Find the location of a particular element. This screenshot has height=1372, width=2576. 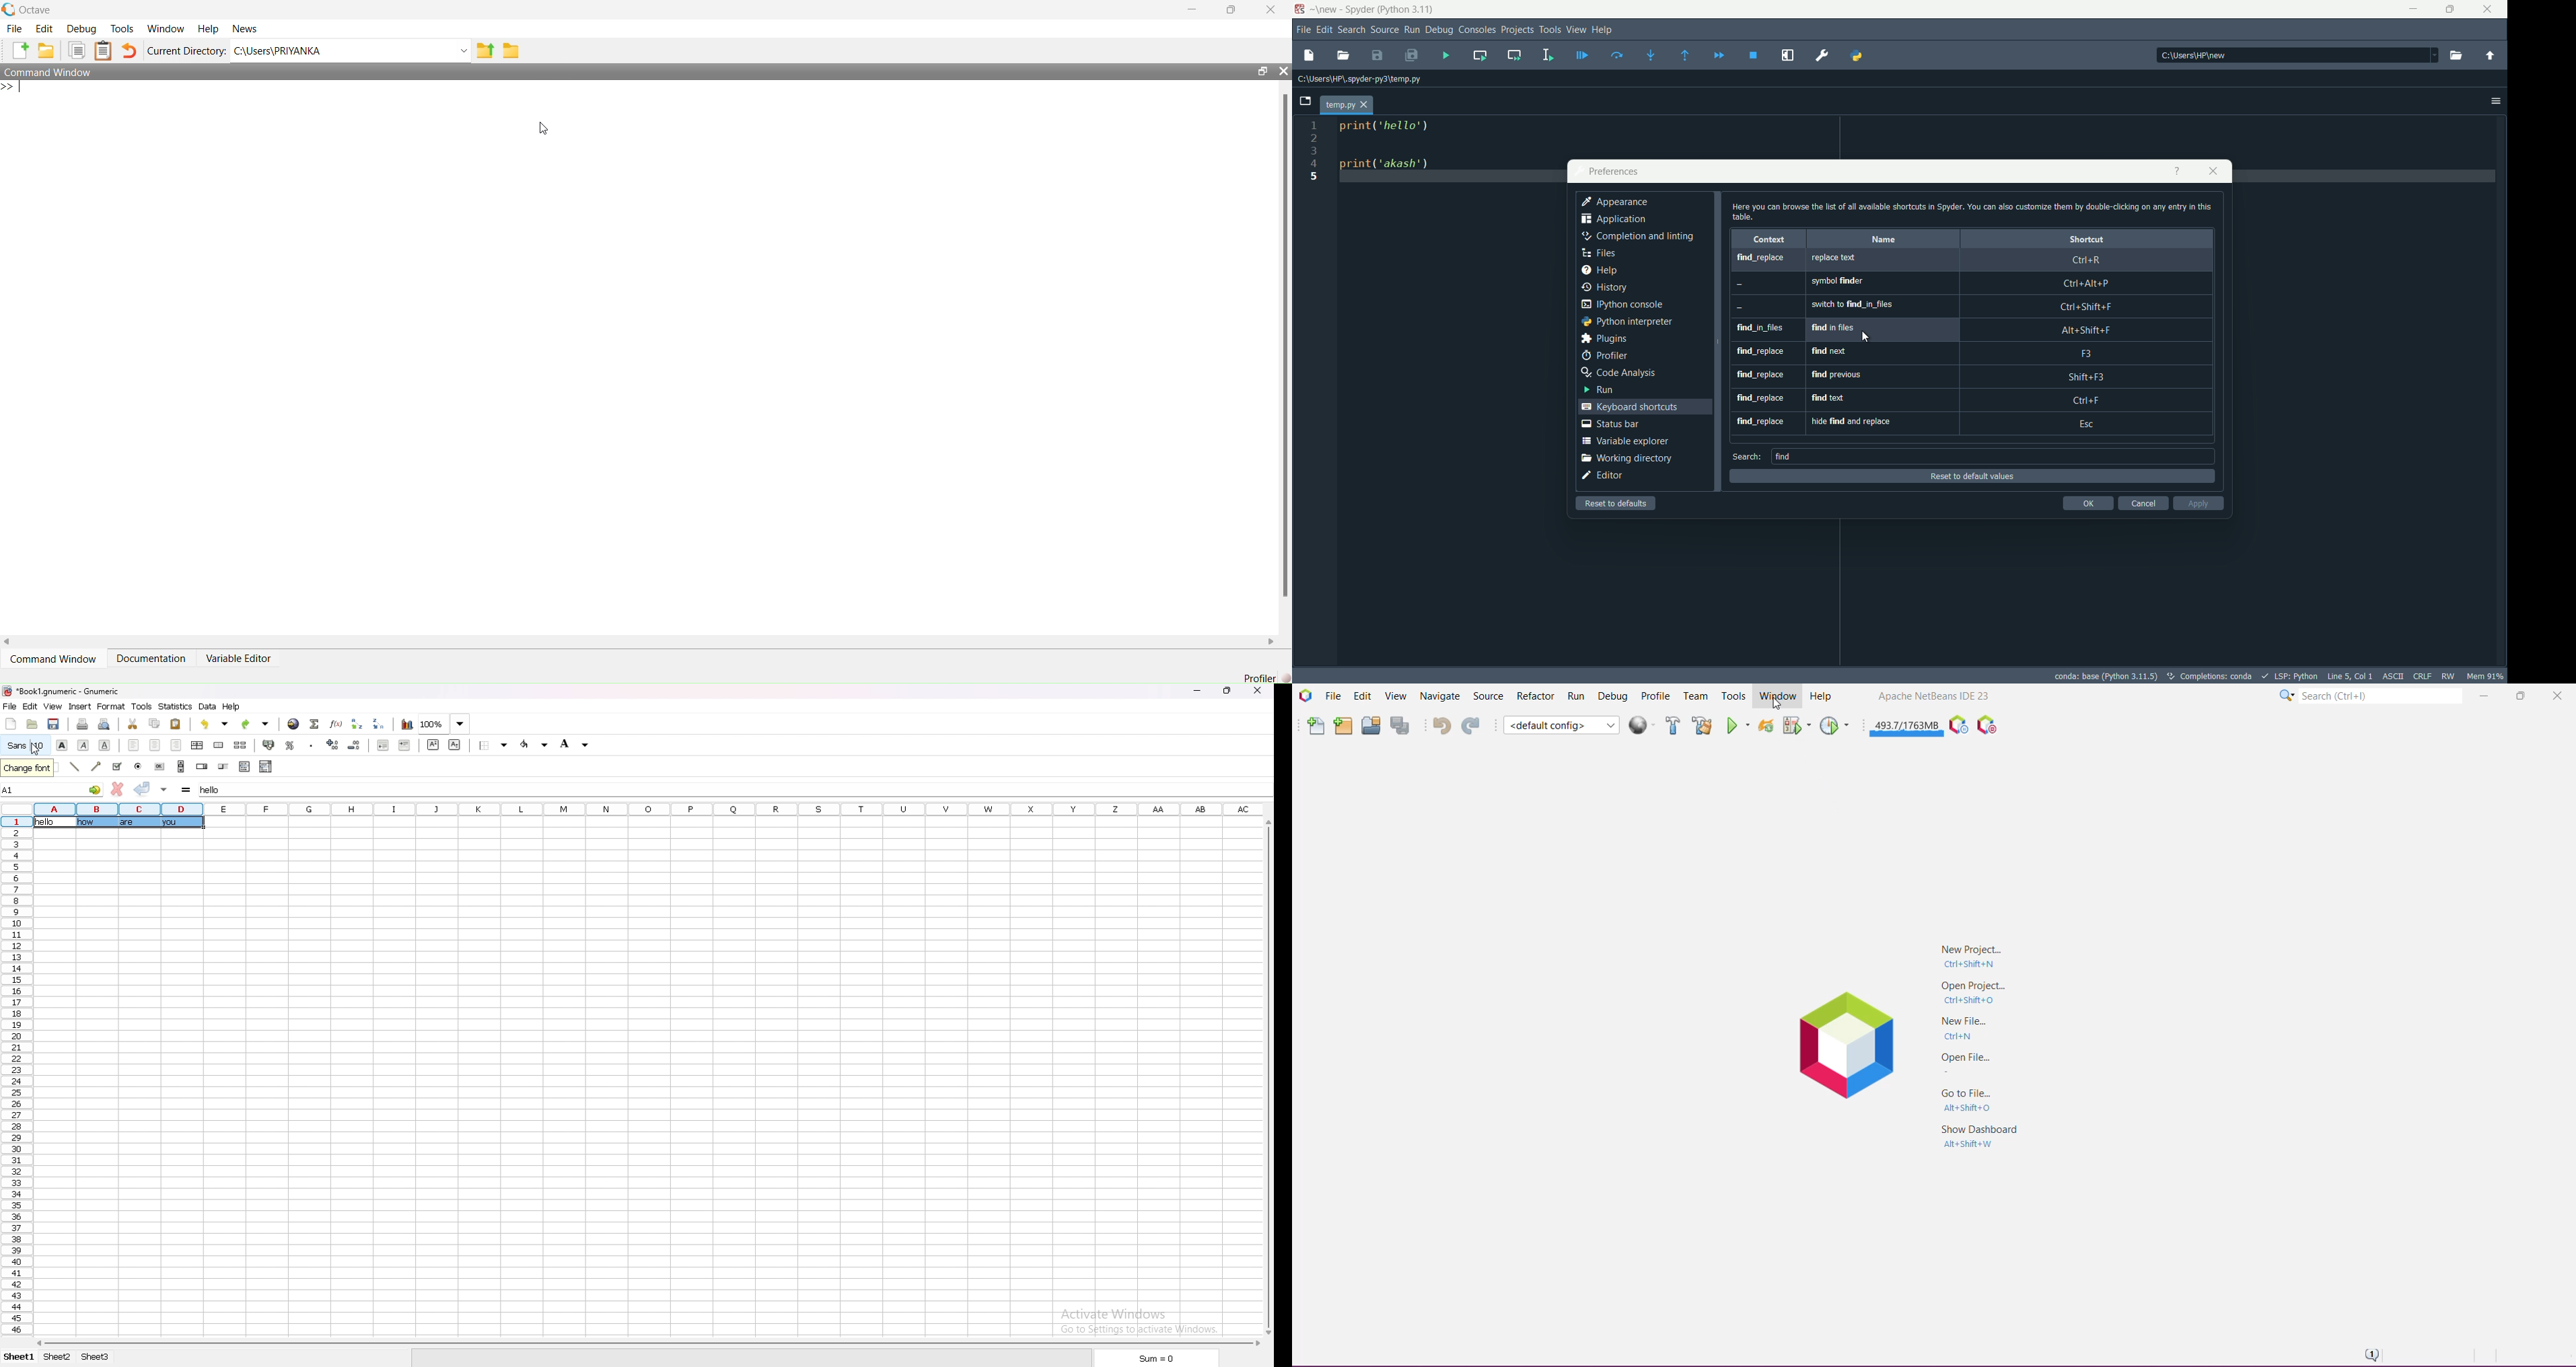

step into function is located at coordinates (1652, 56).